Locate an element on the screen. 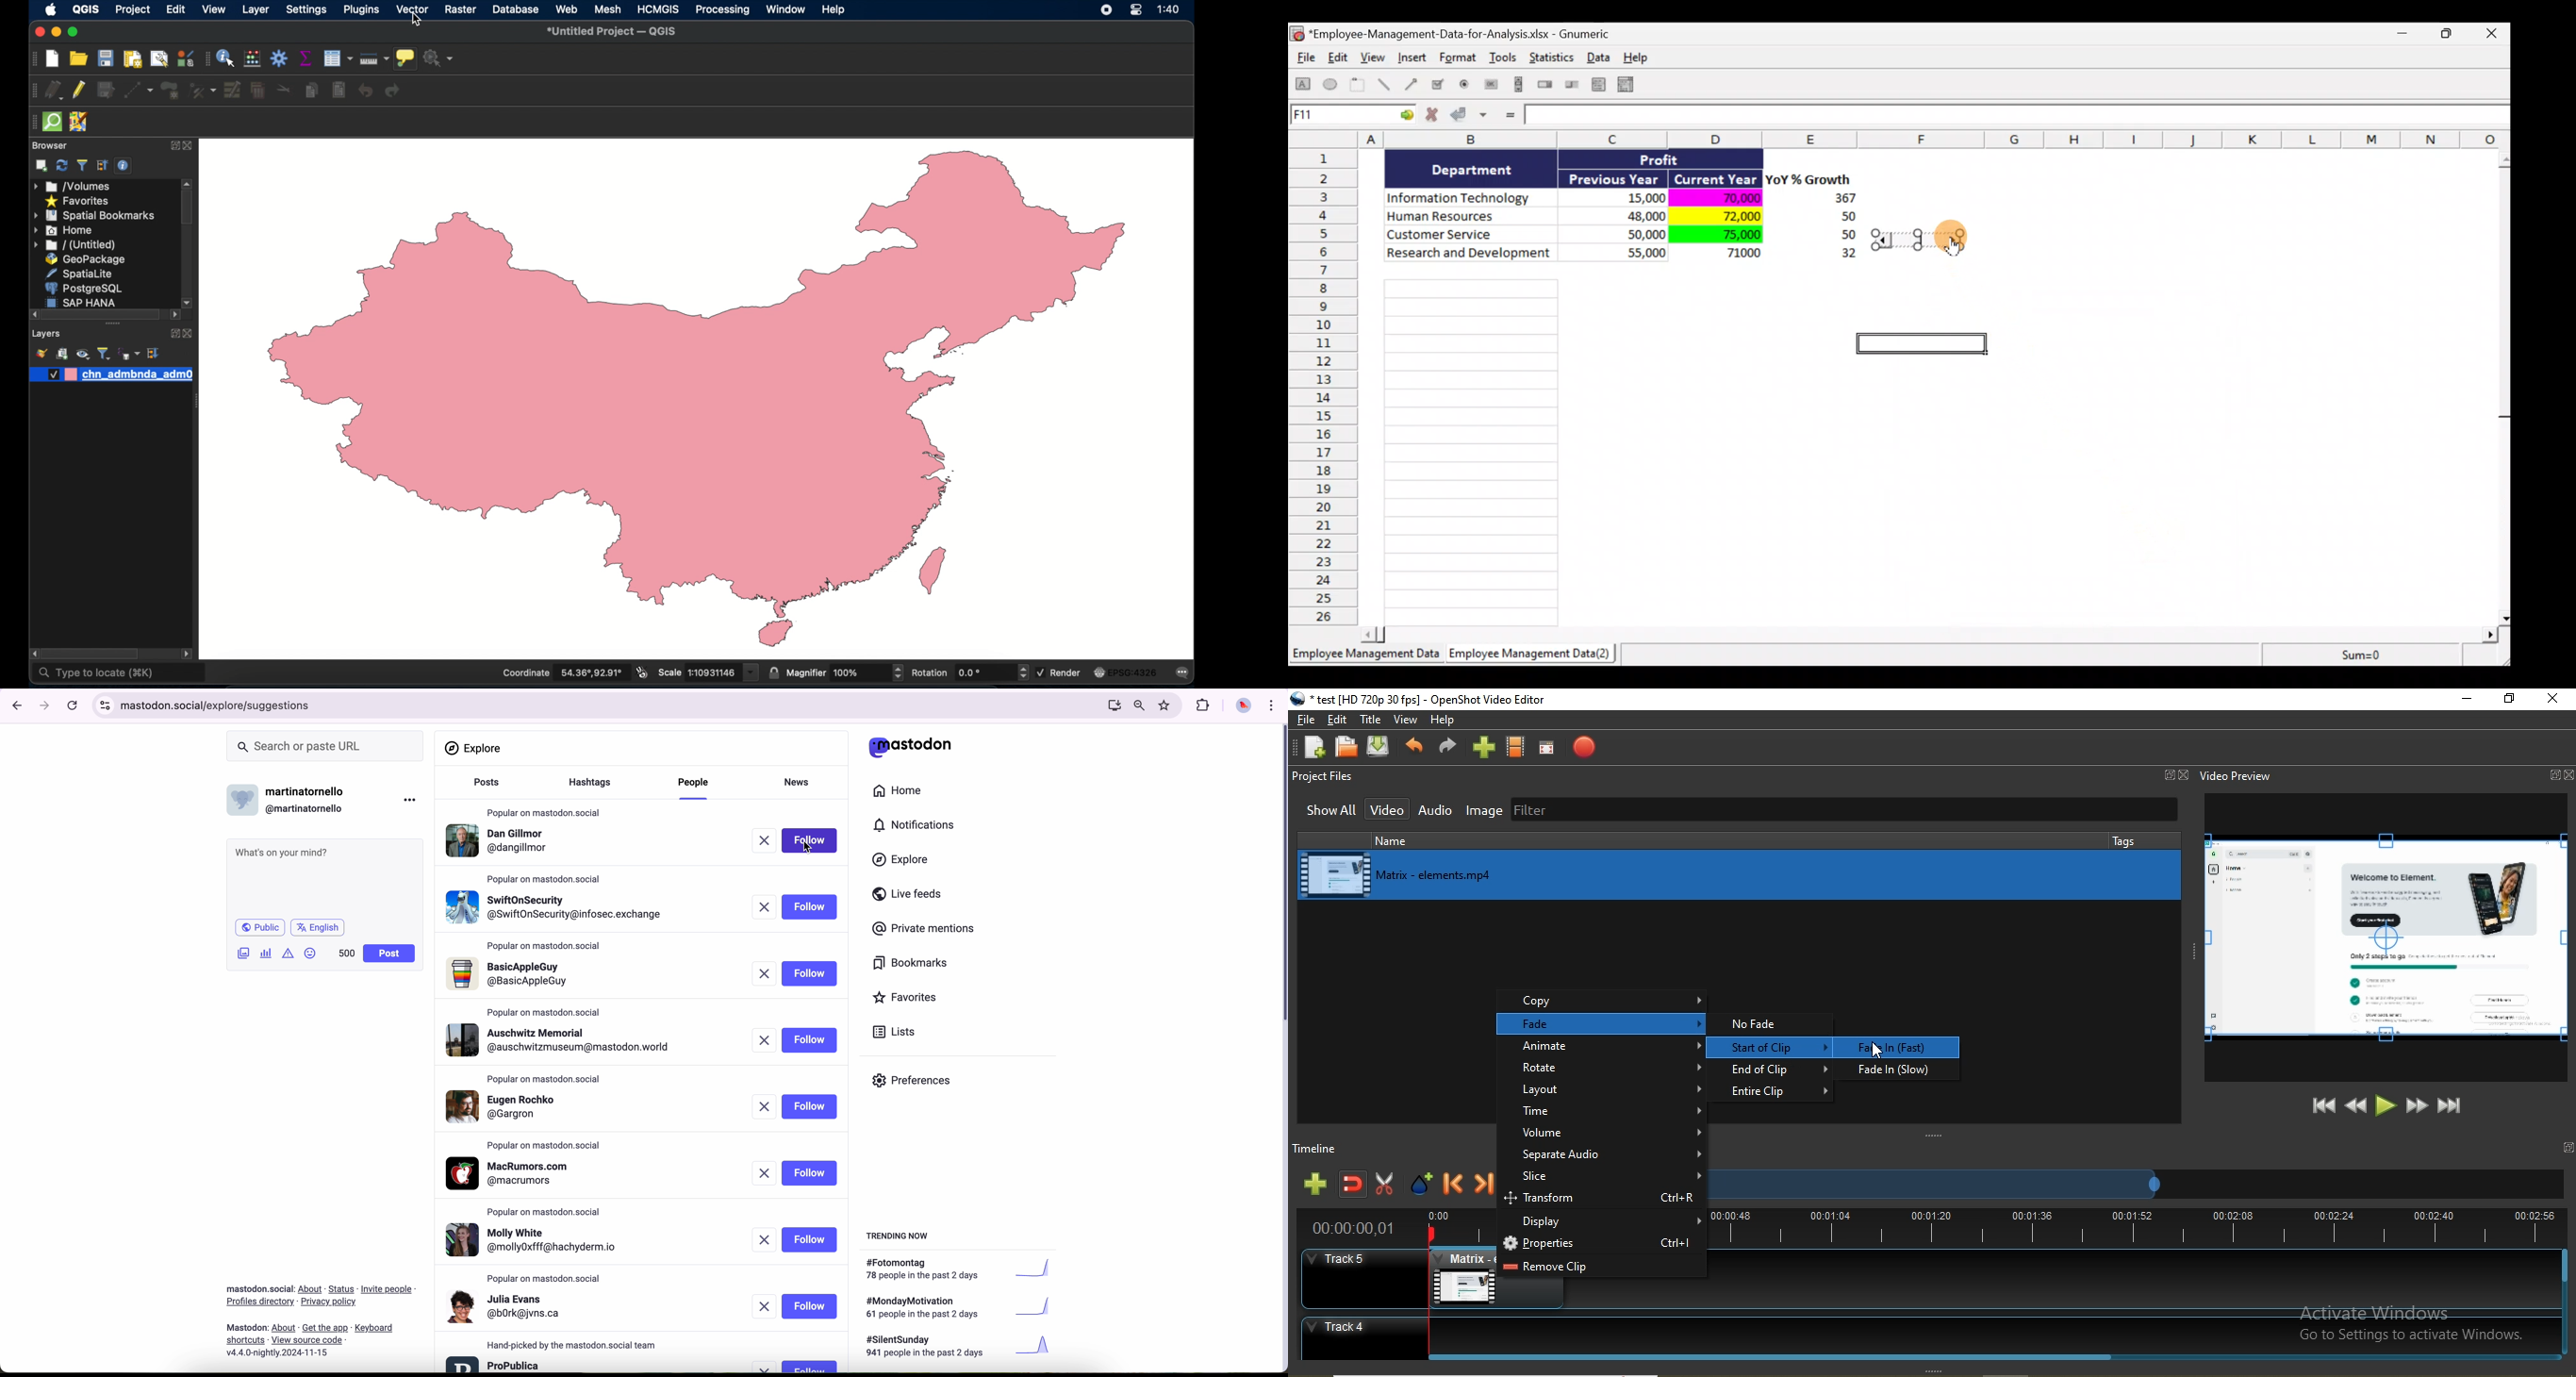  matodon logo is located at coordinates (910, 747).